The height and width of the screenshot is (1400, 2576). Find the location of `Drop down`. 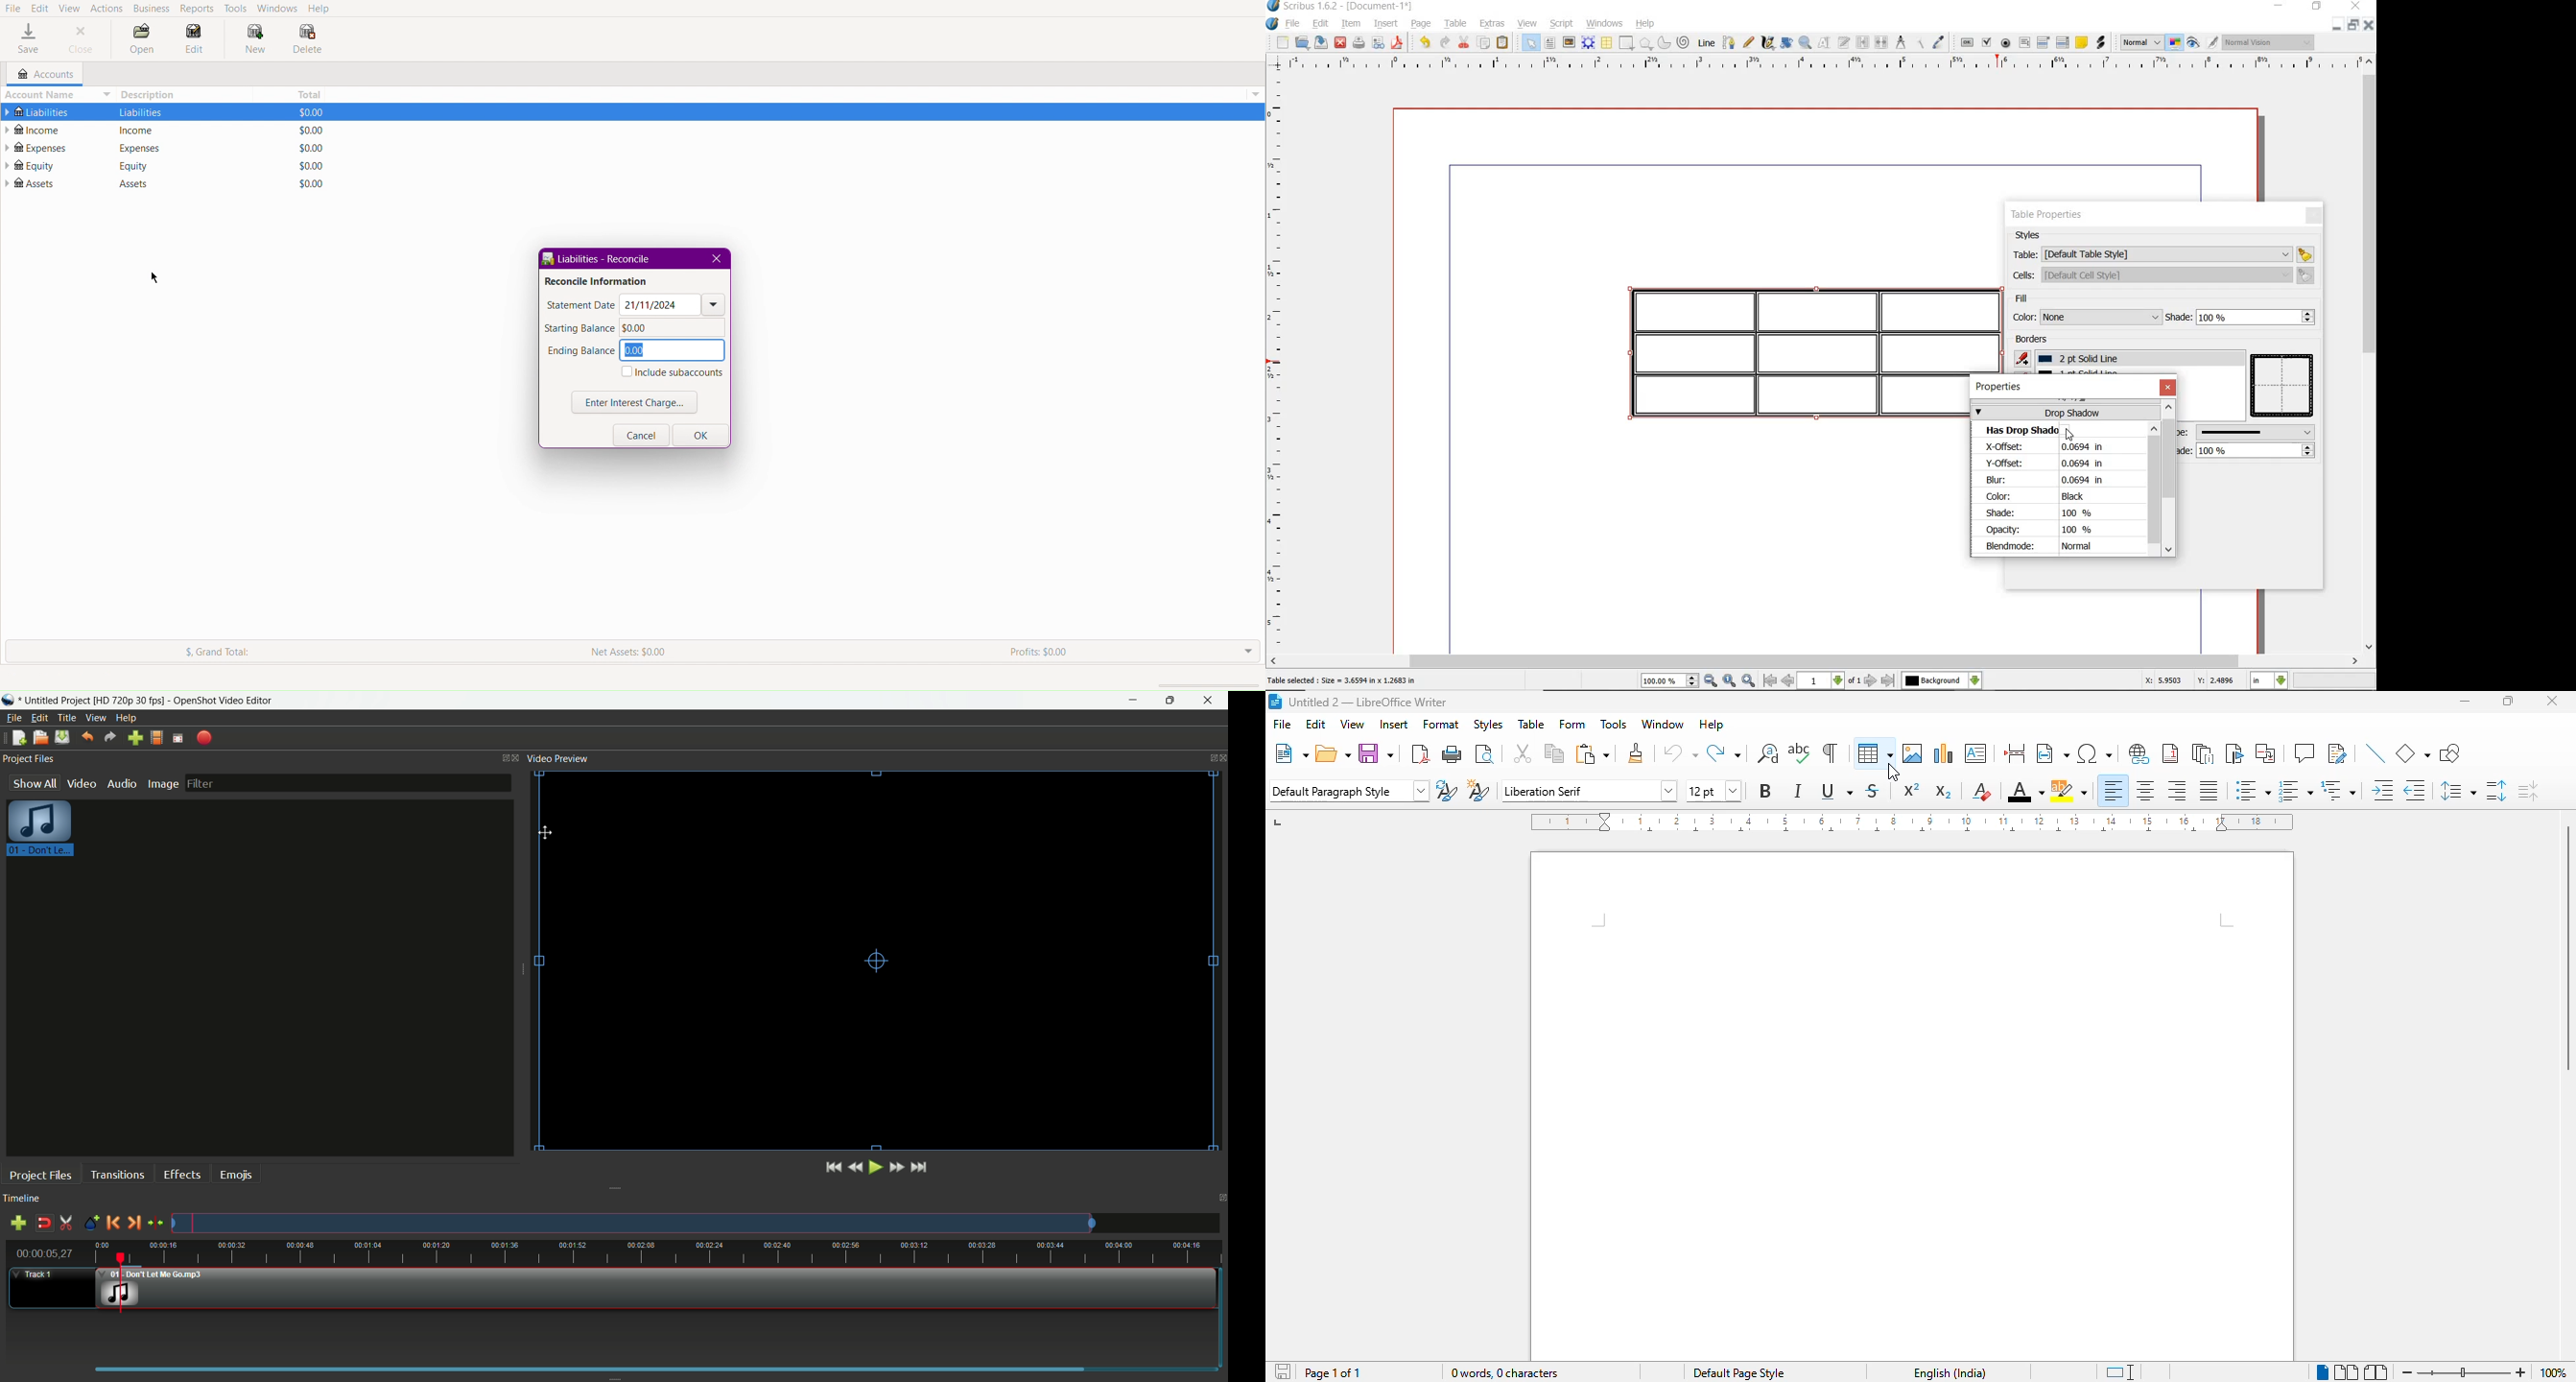

Drop down is located at coordinates (1246, 651).